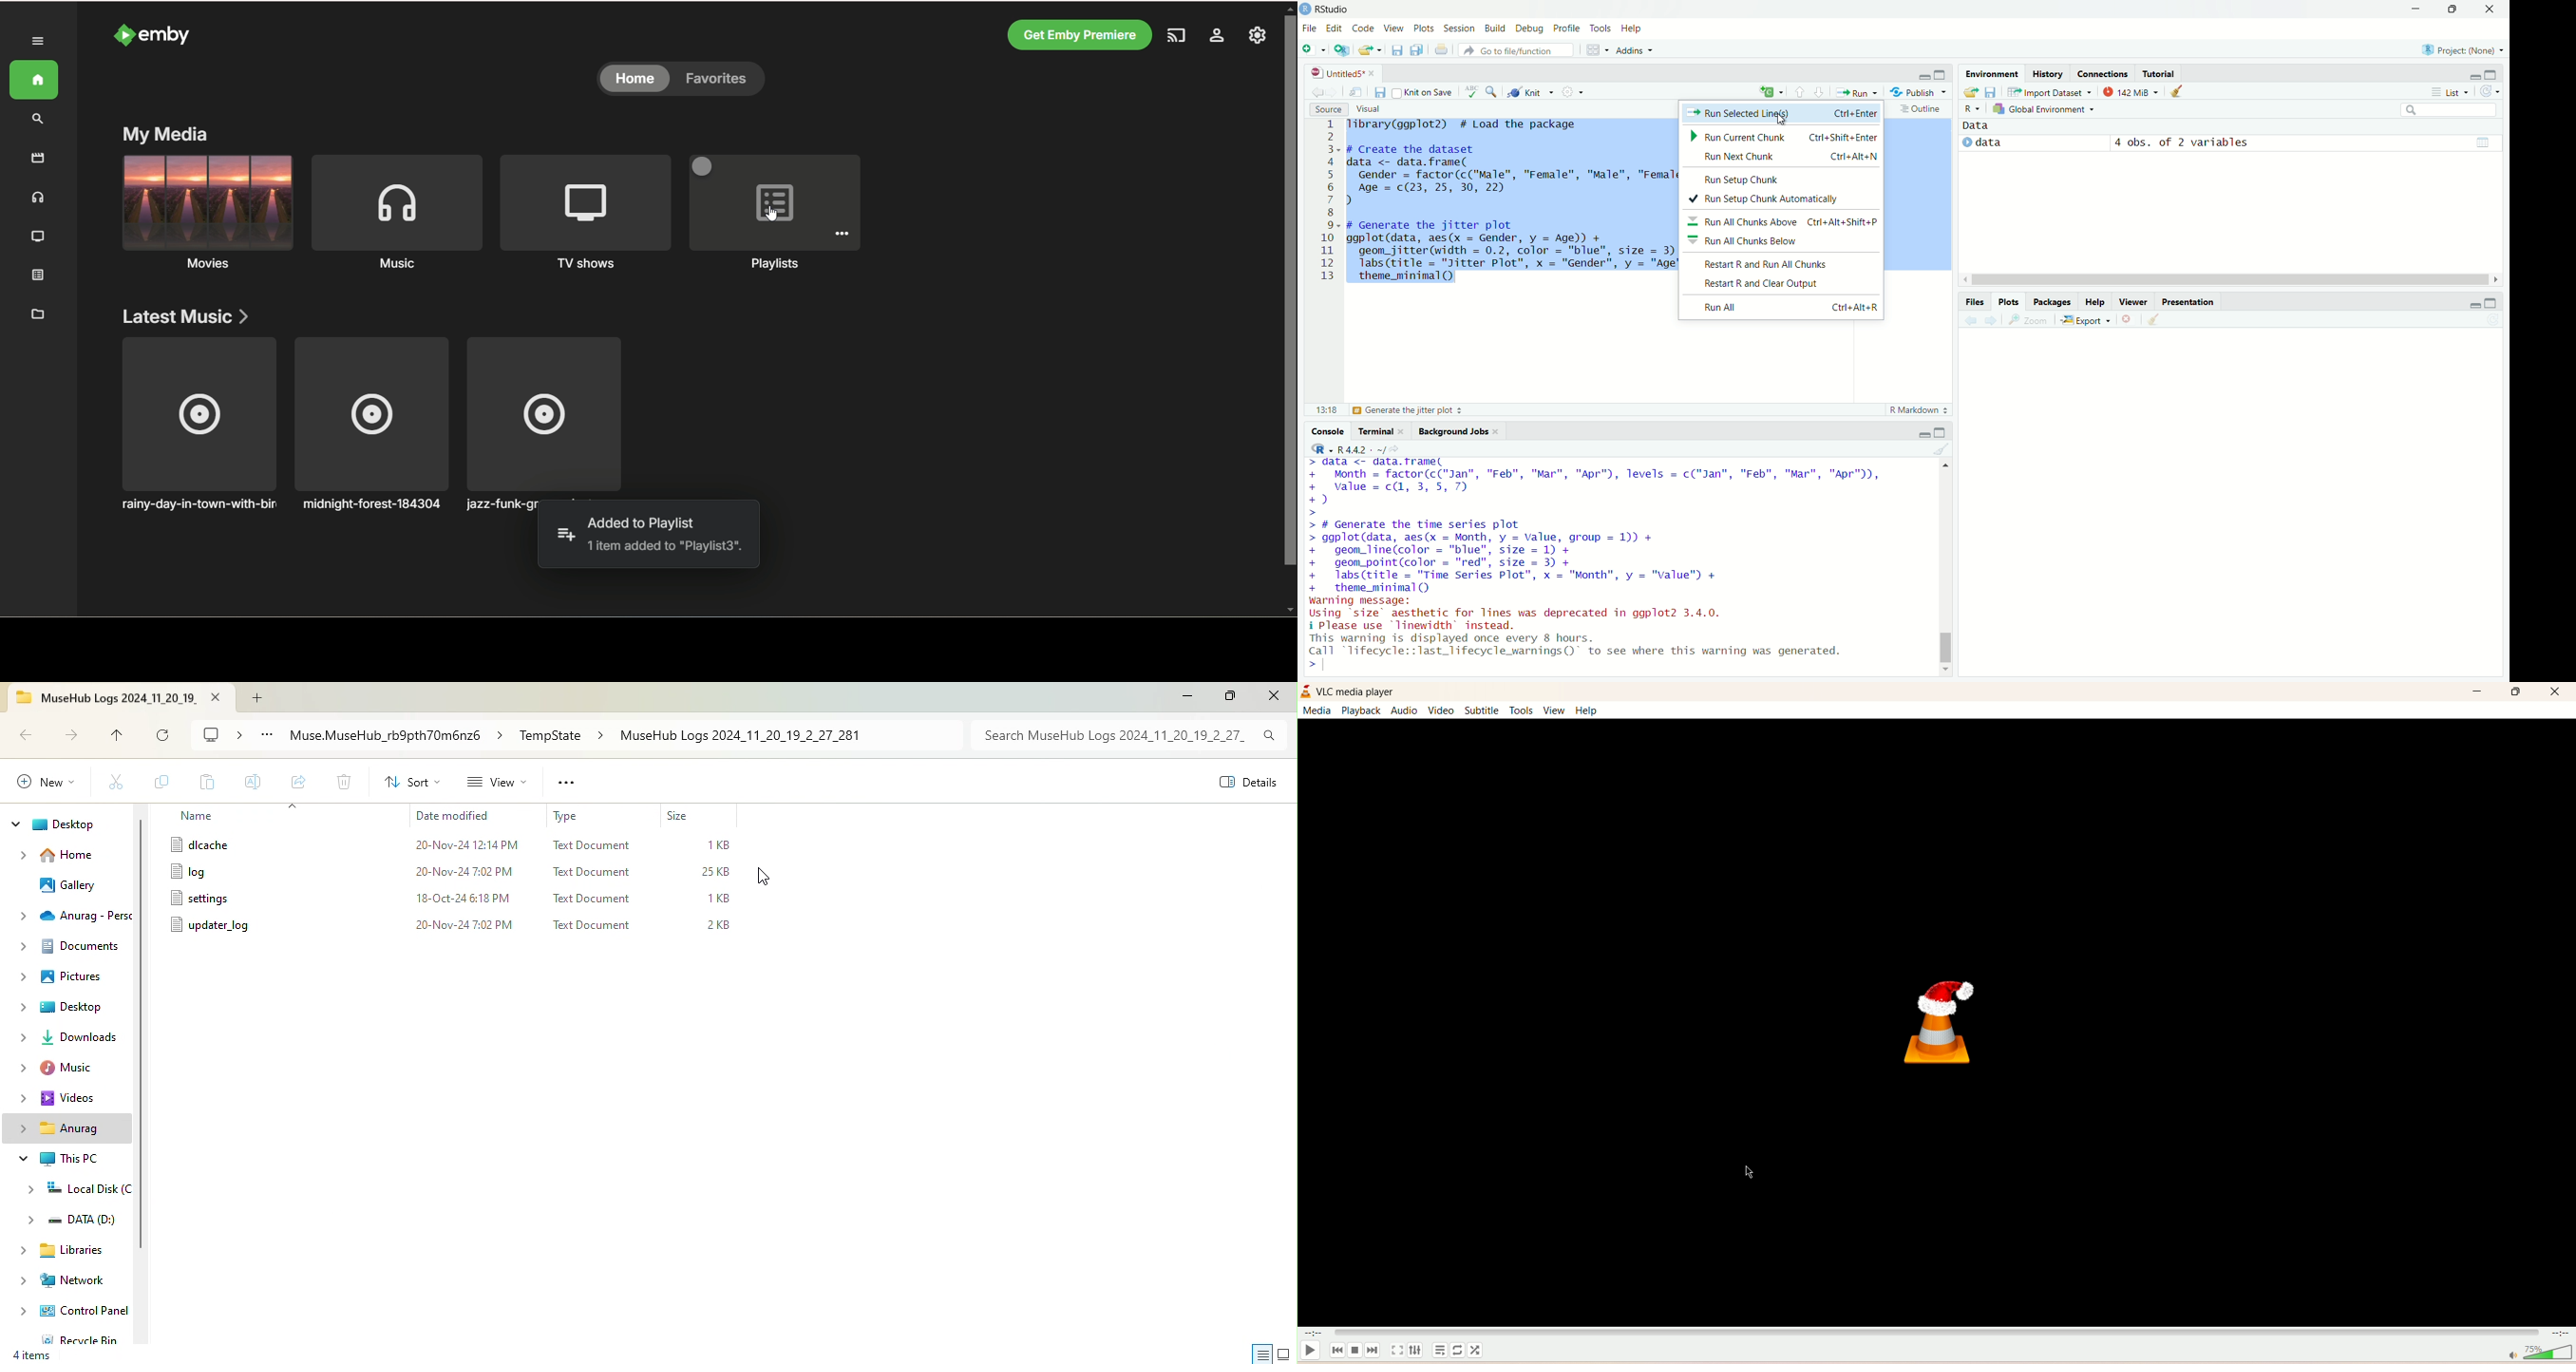  Describe the element at coordinates (2130, 320) in the screenshot. I see `remove the current plot` at that location.